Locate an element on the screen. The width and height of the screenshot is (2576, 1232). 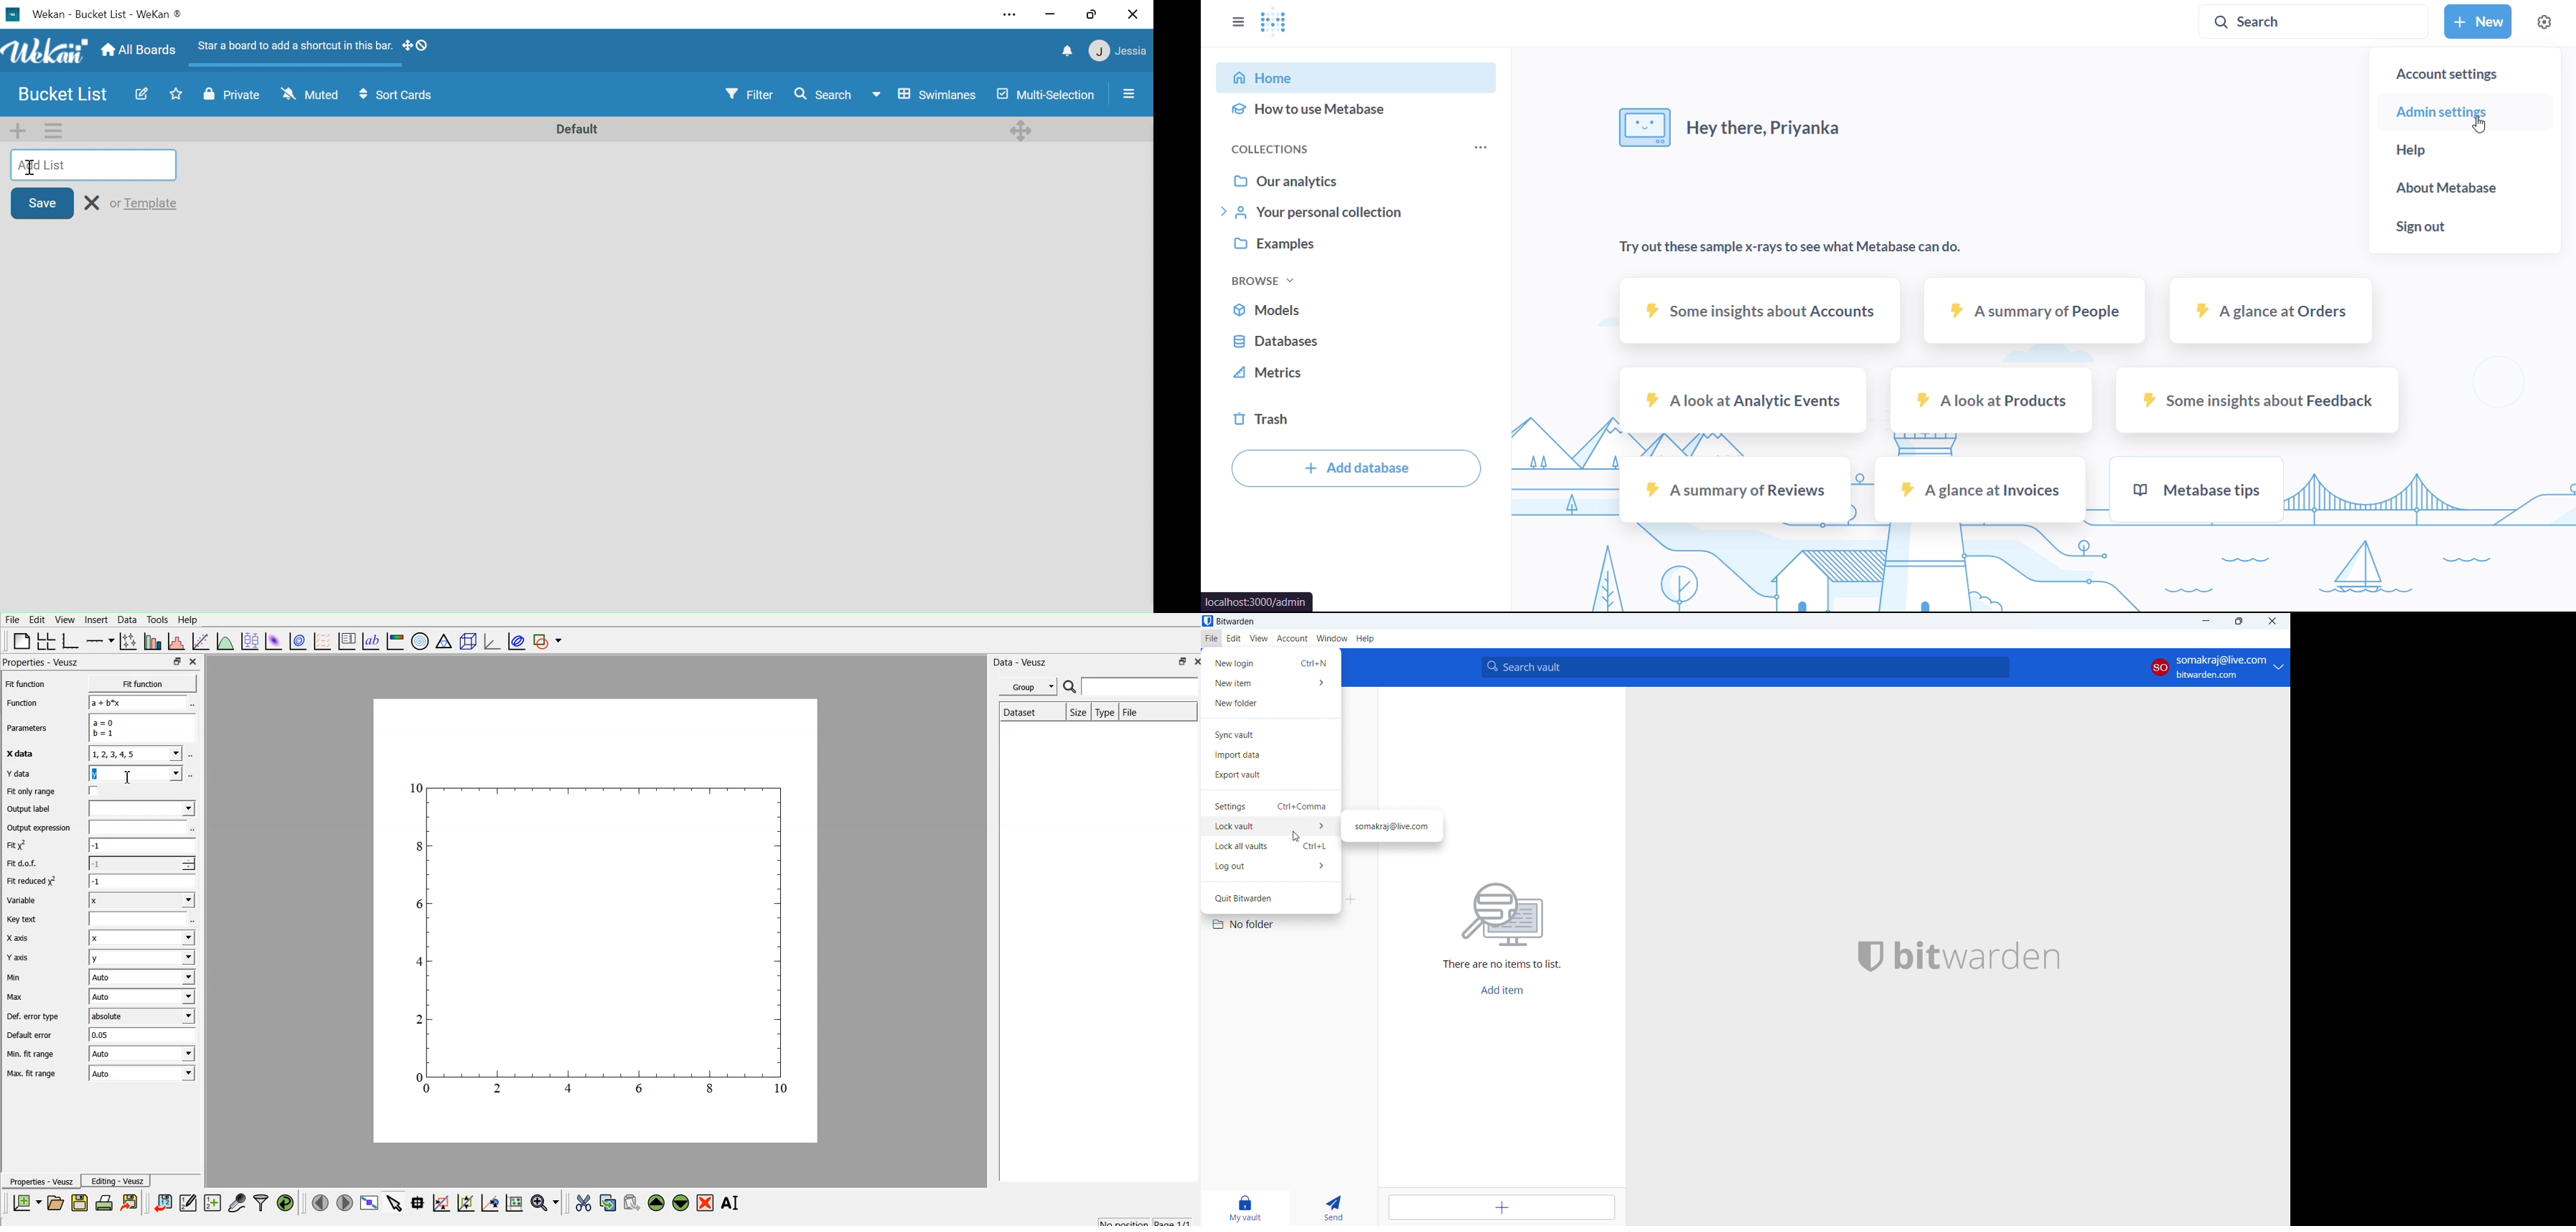
Add Swimlanes is located at coordinates (20, 130).